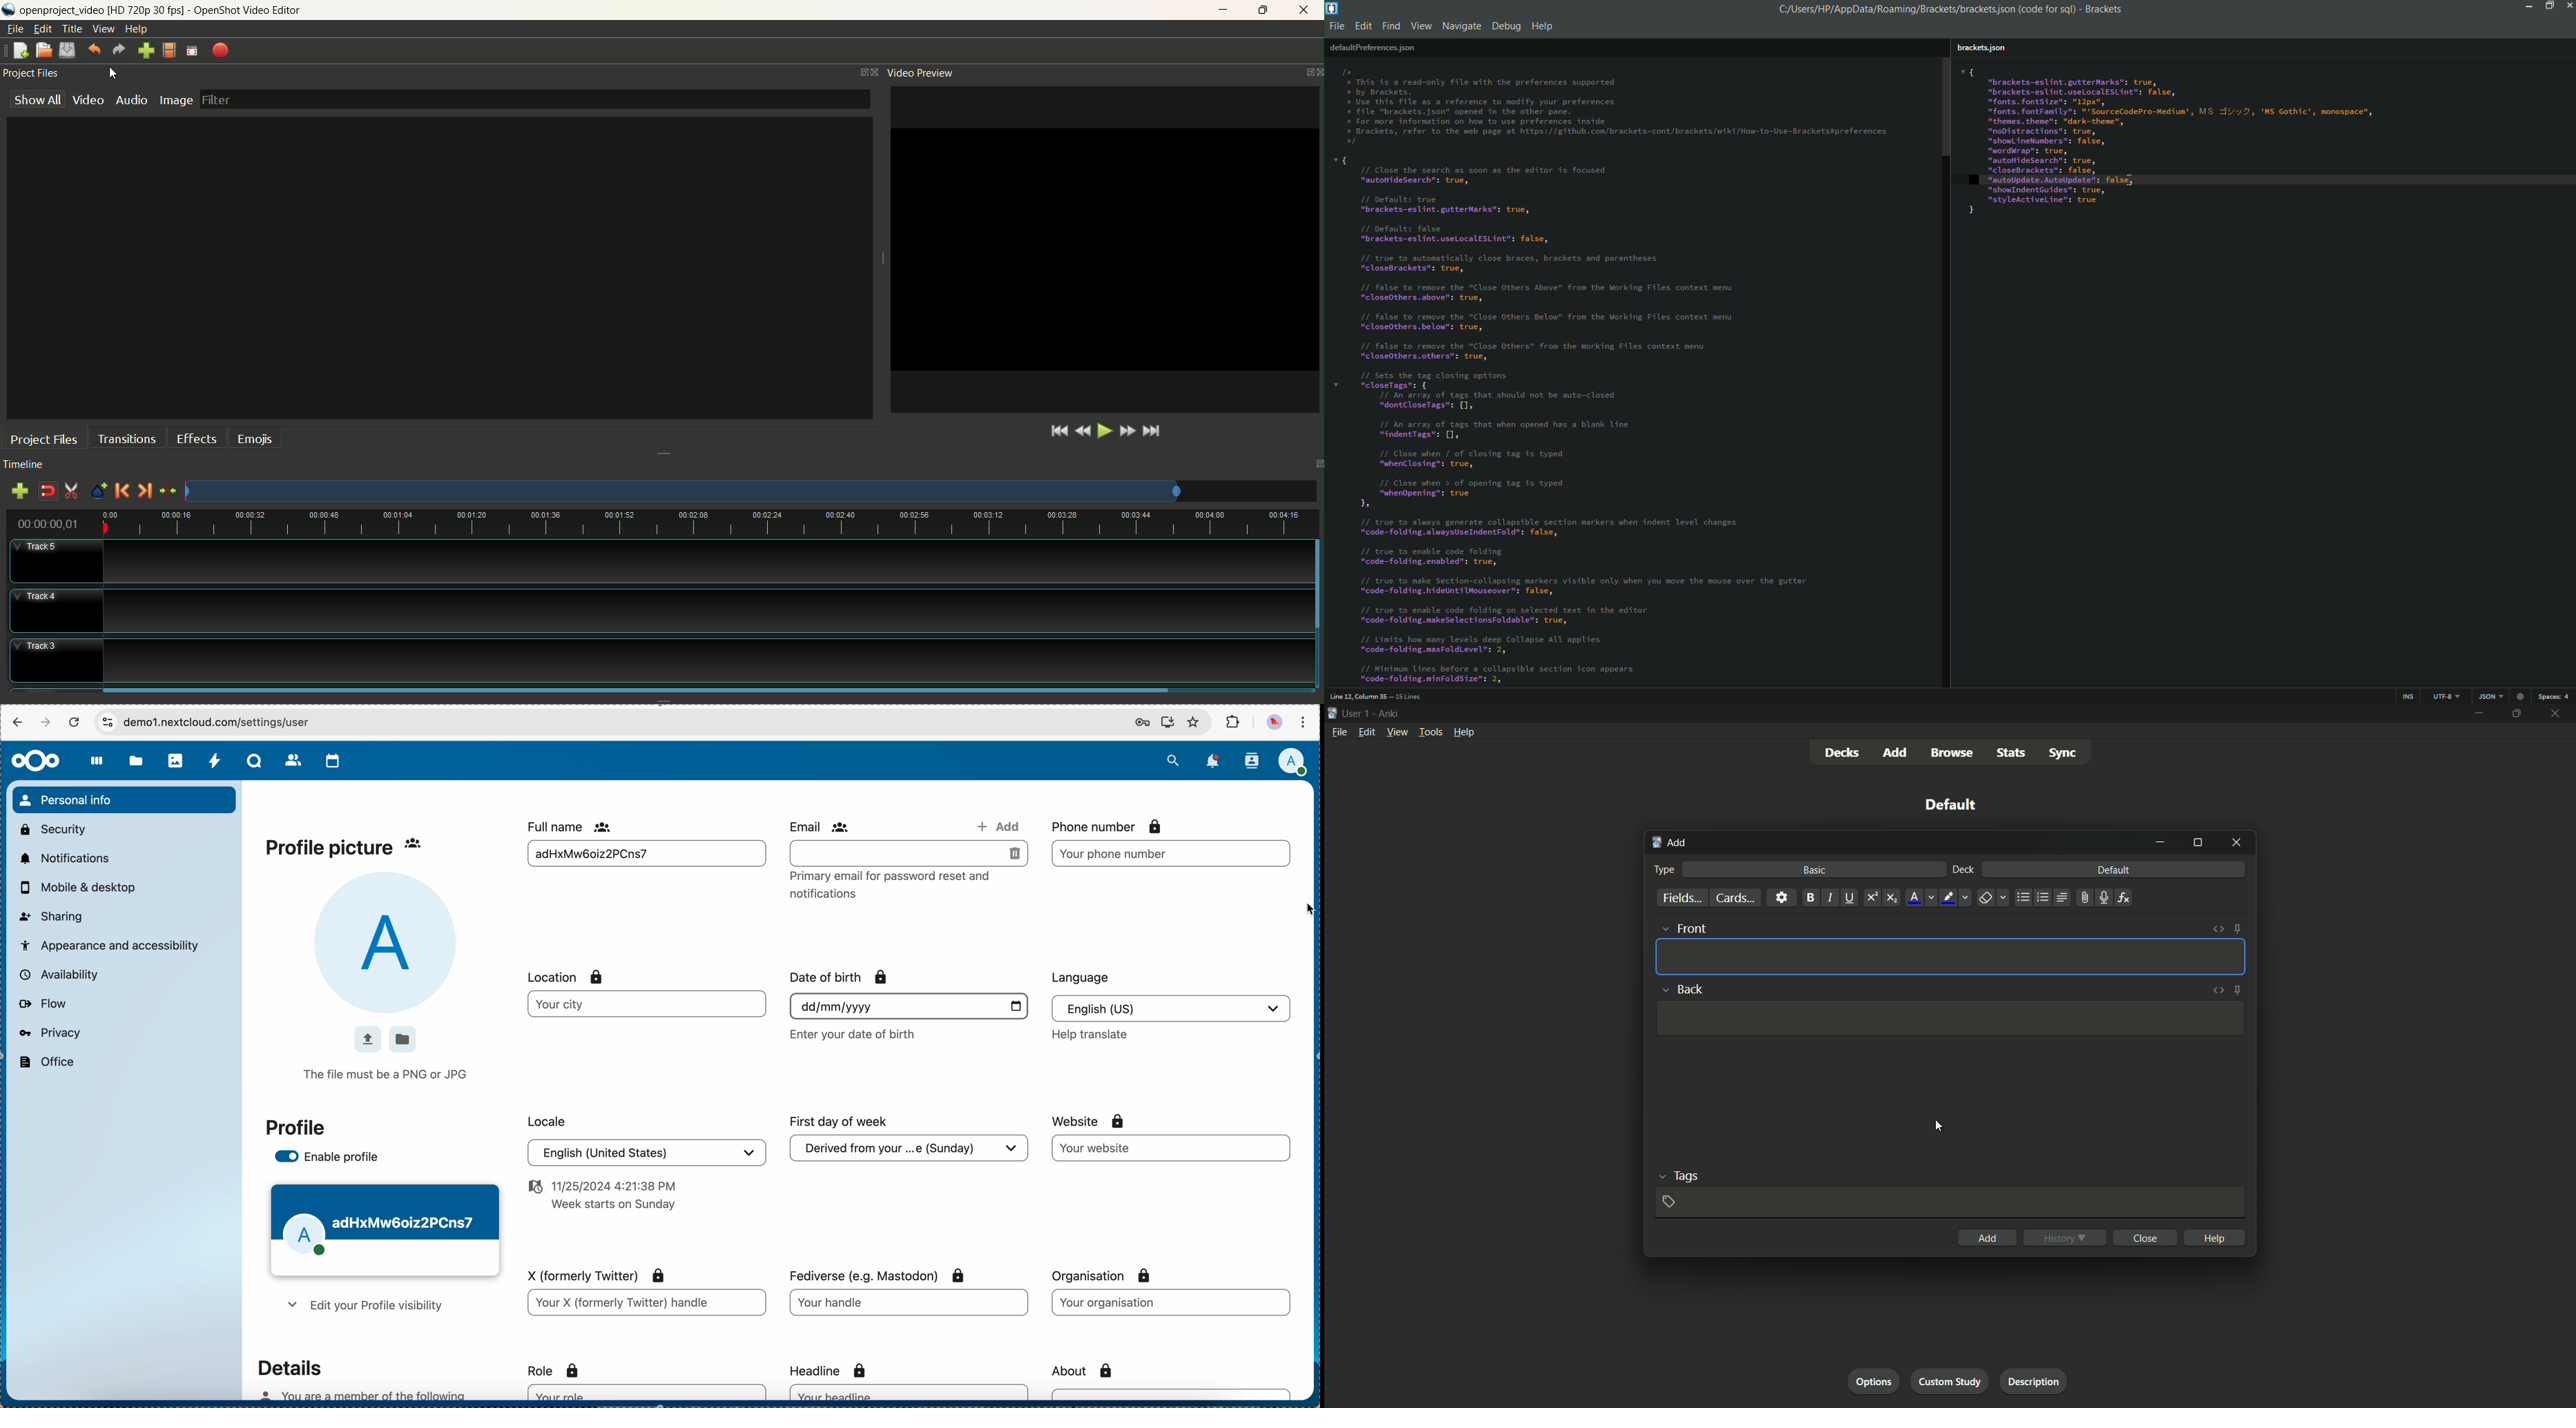 The height and width of the screenshot is (1428, 2576). What do you see at coordinates (220, 50) in the screenshot?
I see `export video` at bounding box center [220, 50].